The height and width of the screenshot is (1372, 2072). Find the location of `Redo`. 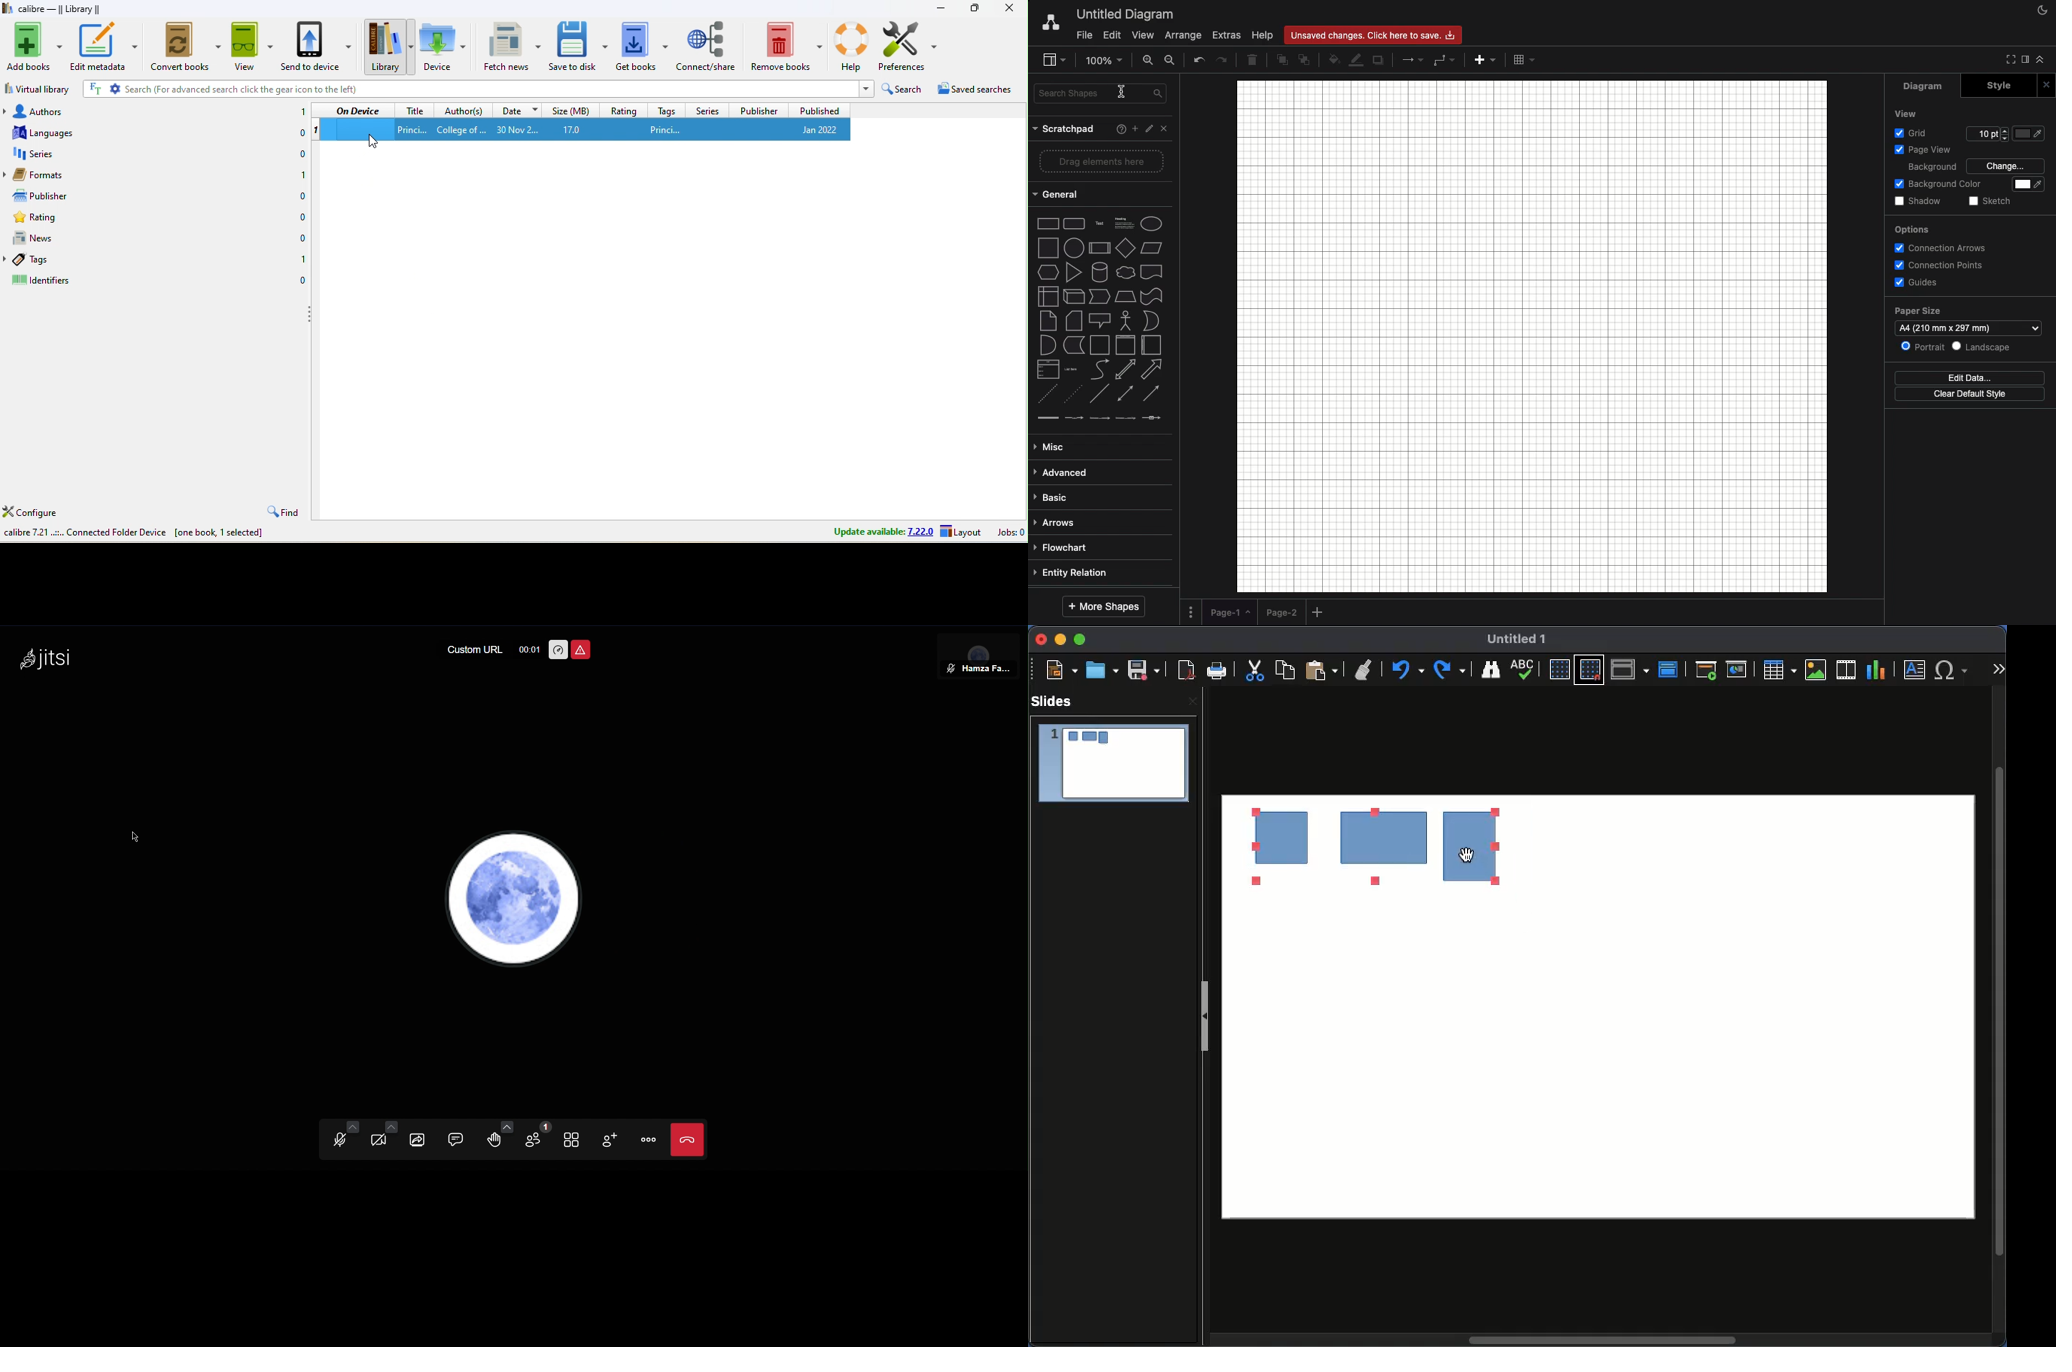

Redo is located at coordinates (1452, 670).